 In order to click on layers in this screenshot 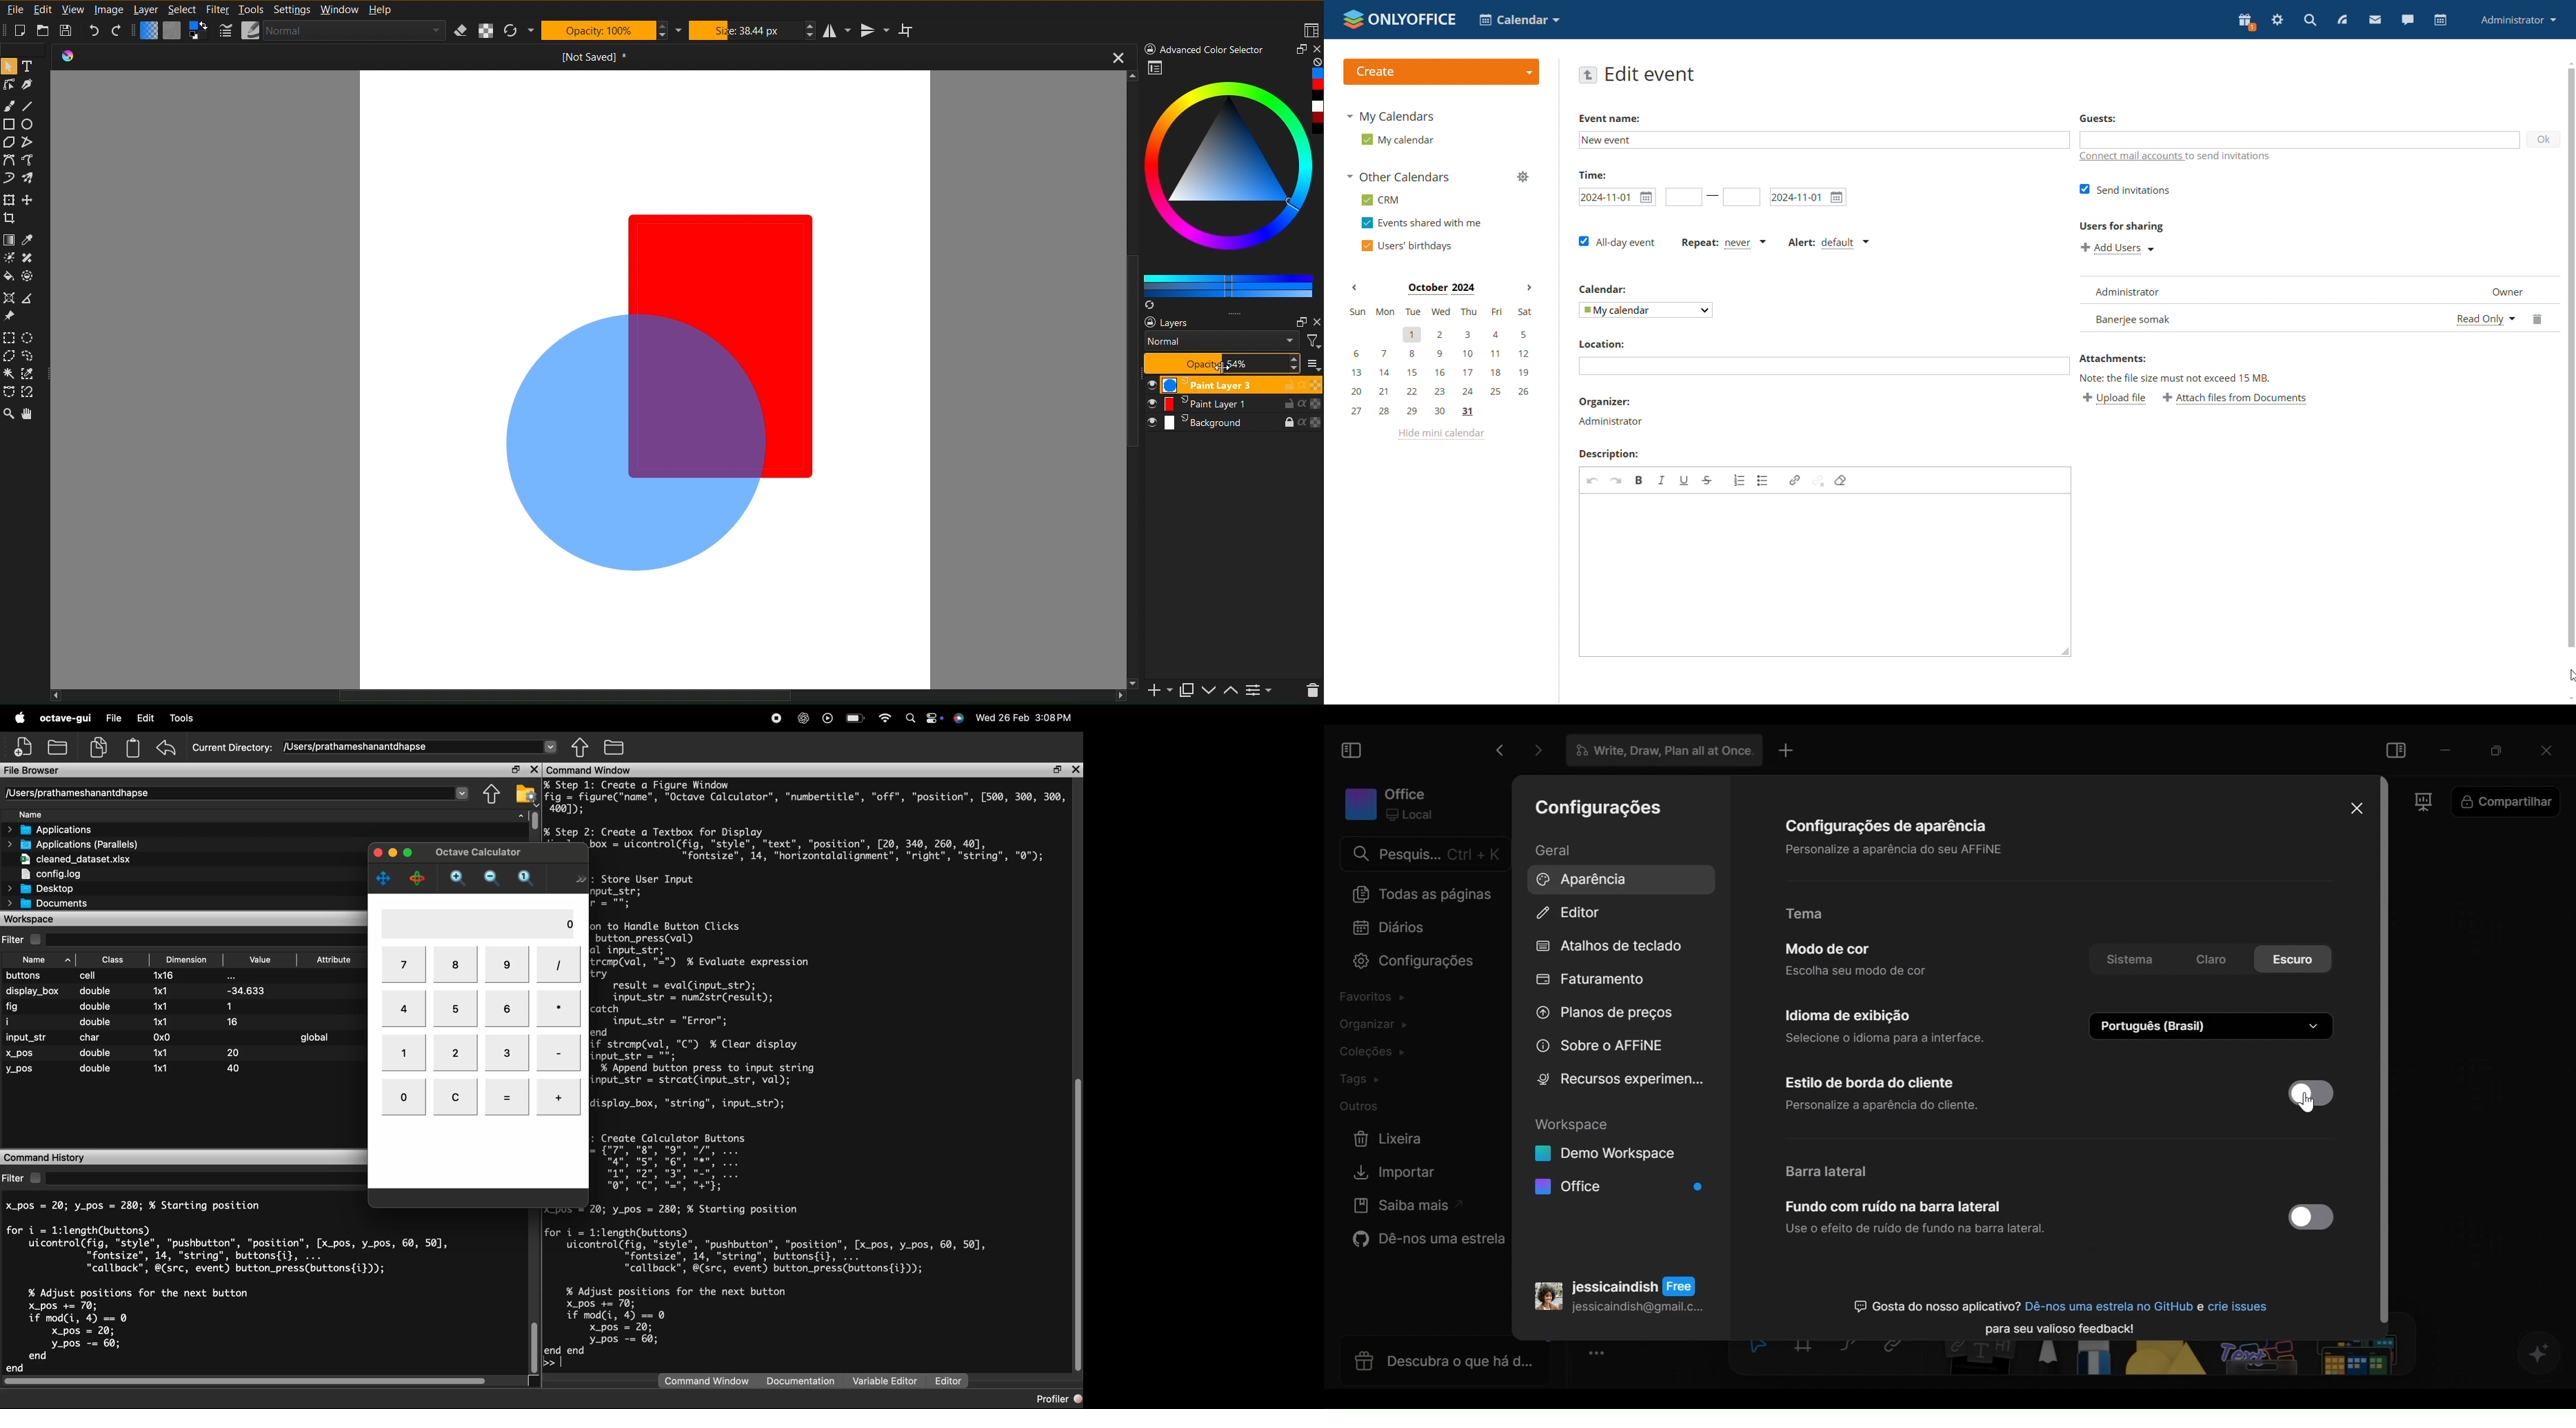, I will do `click(1171, 321)`.